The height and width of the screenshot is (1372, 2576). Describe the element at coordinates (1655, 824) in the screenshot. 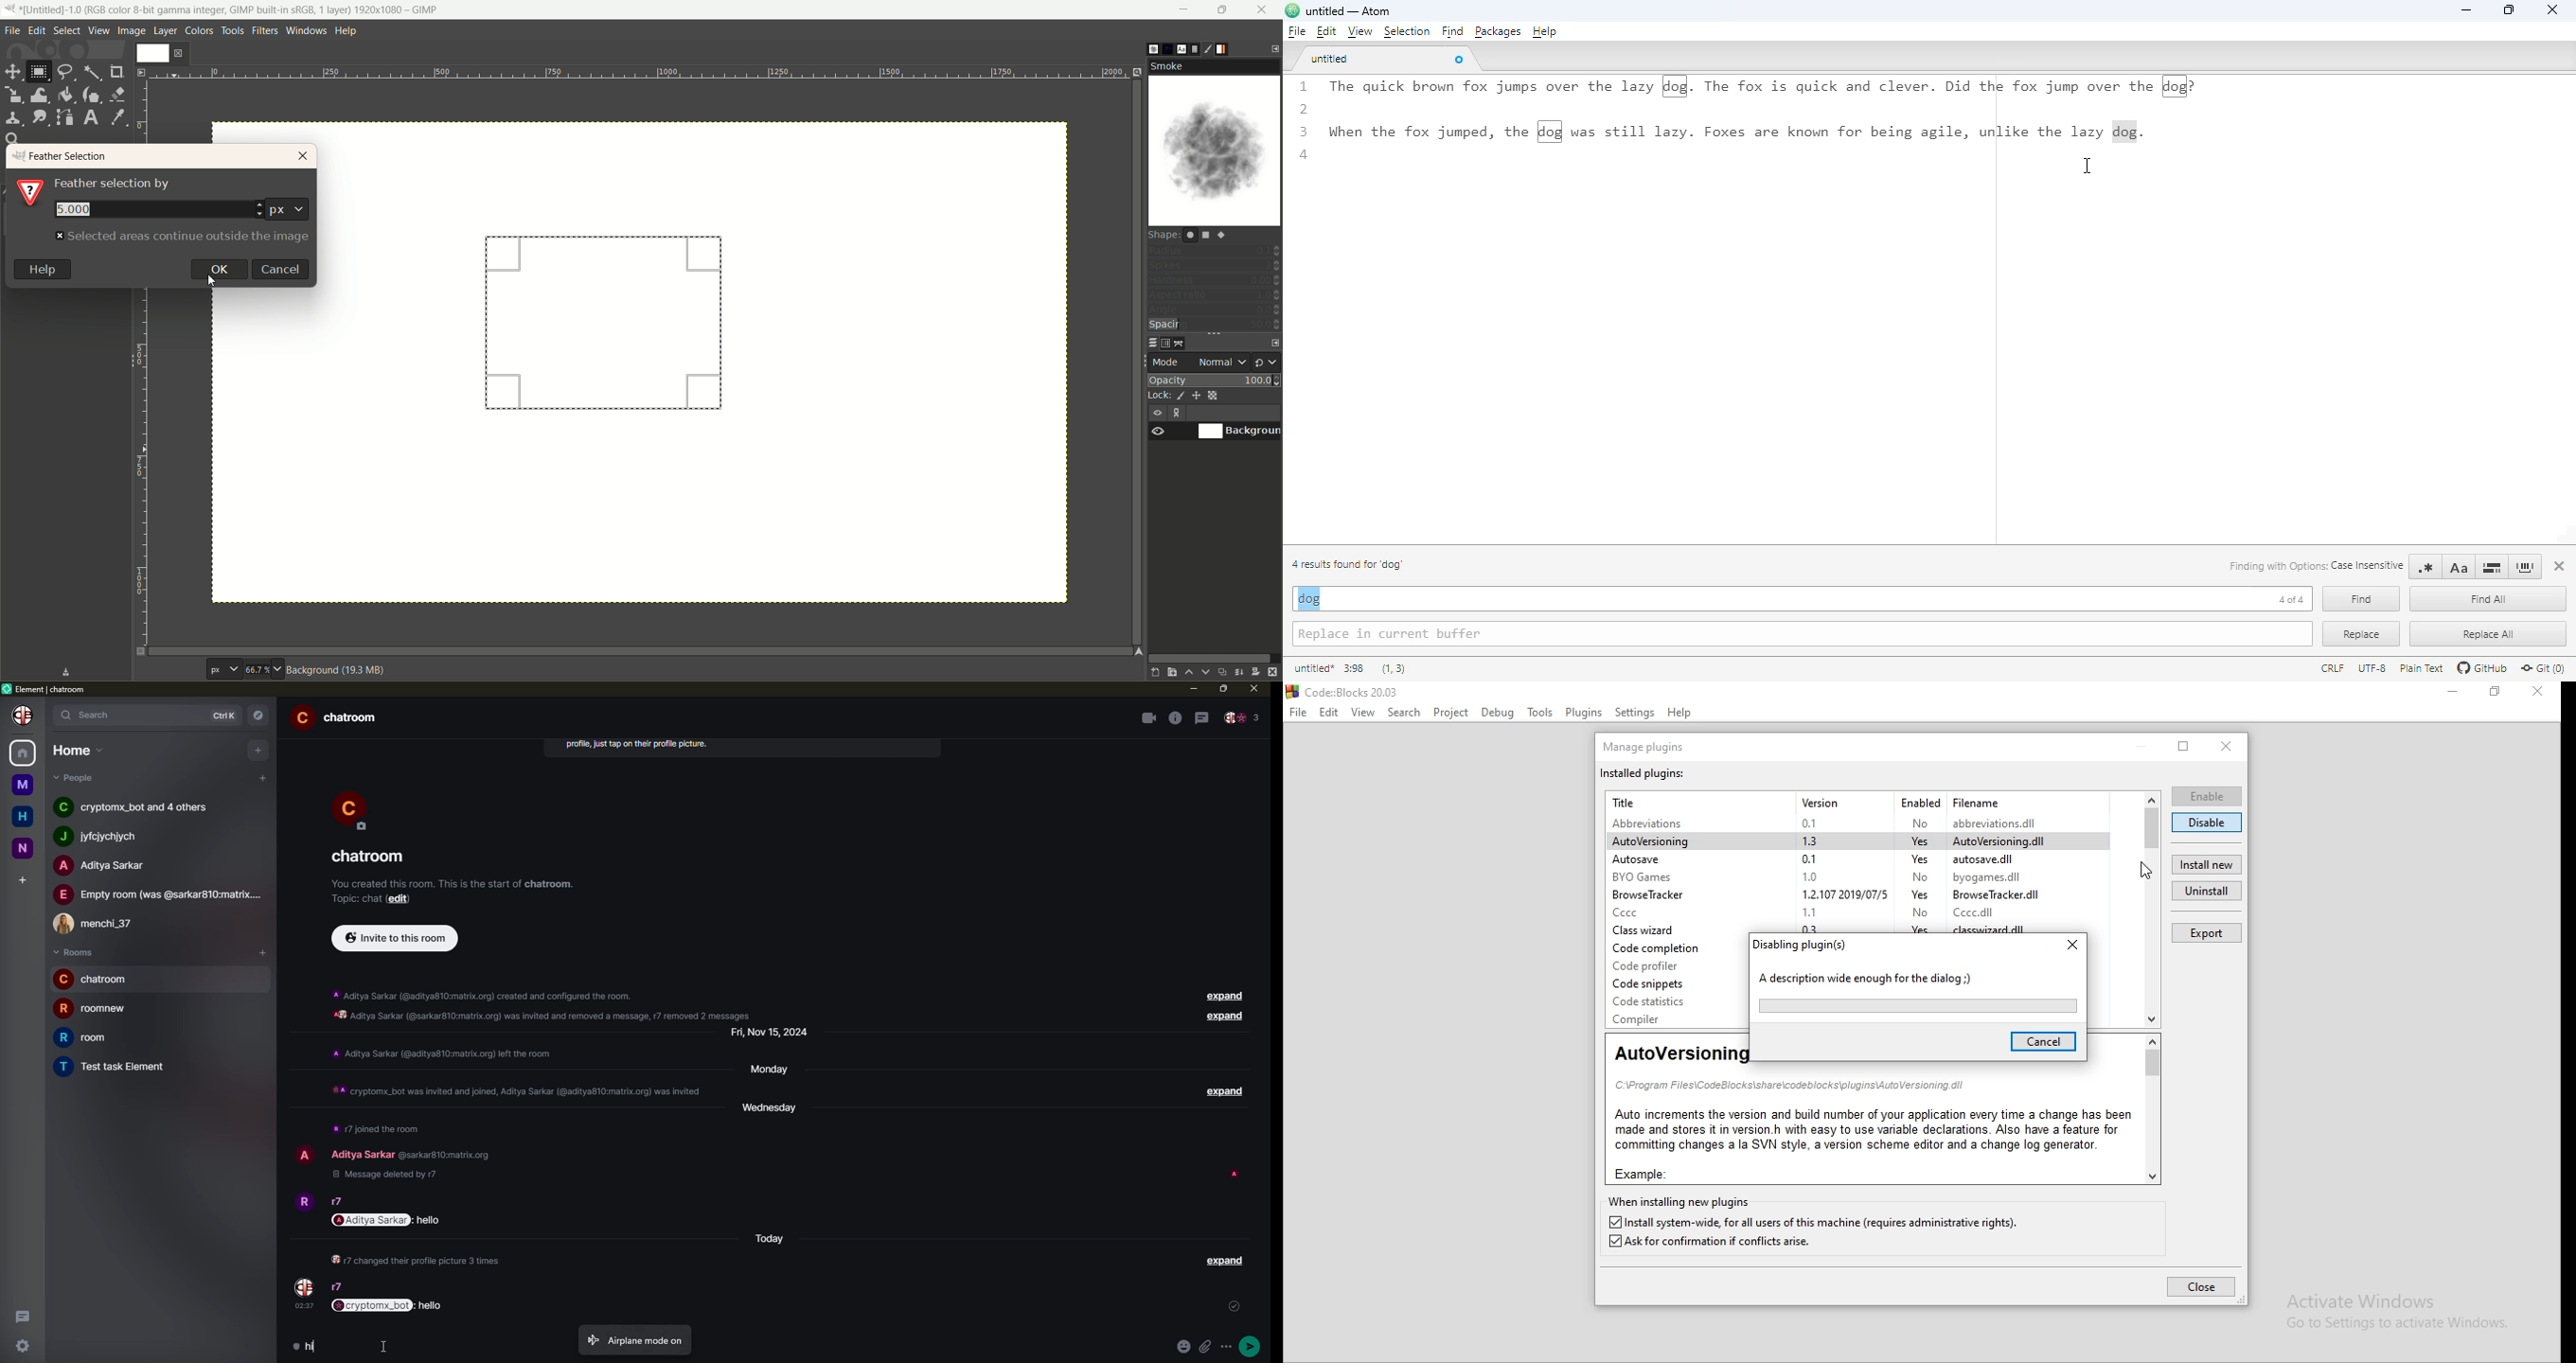

I see `Abbreviations` at that location.